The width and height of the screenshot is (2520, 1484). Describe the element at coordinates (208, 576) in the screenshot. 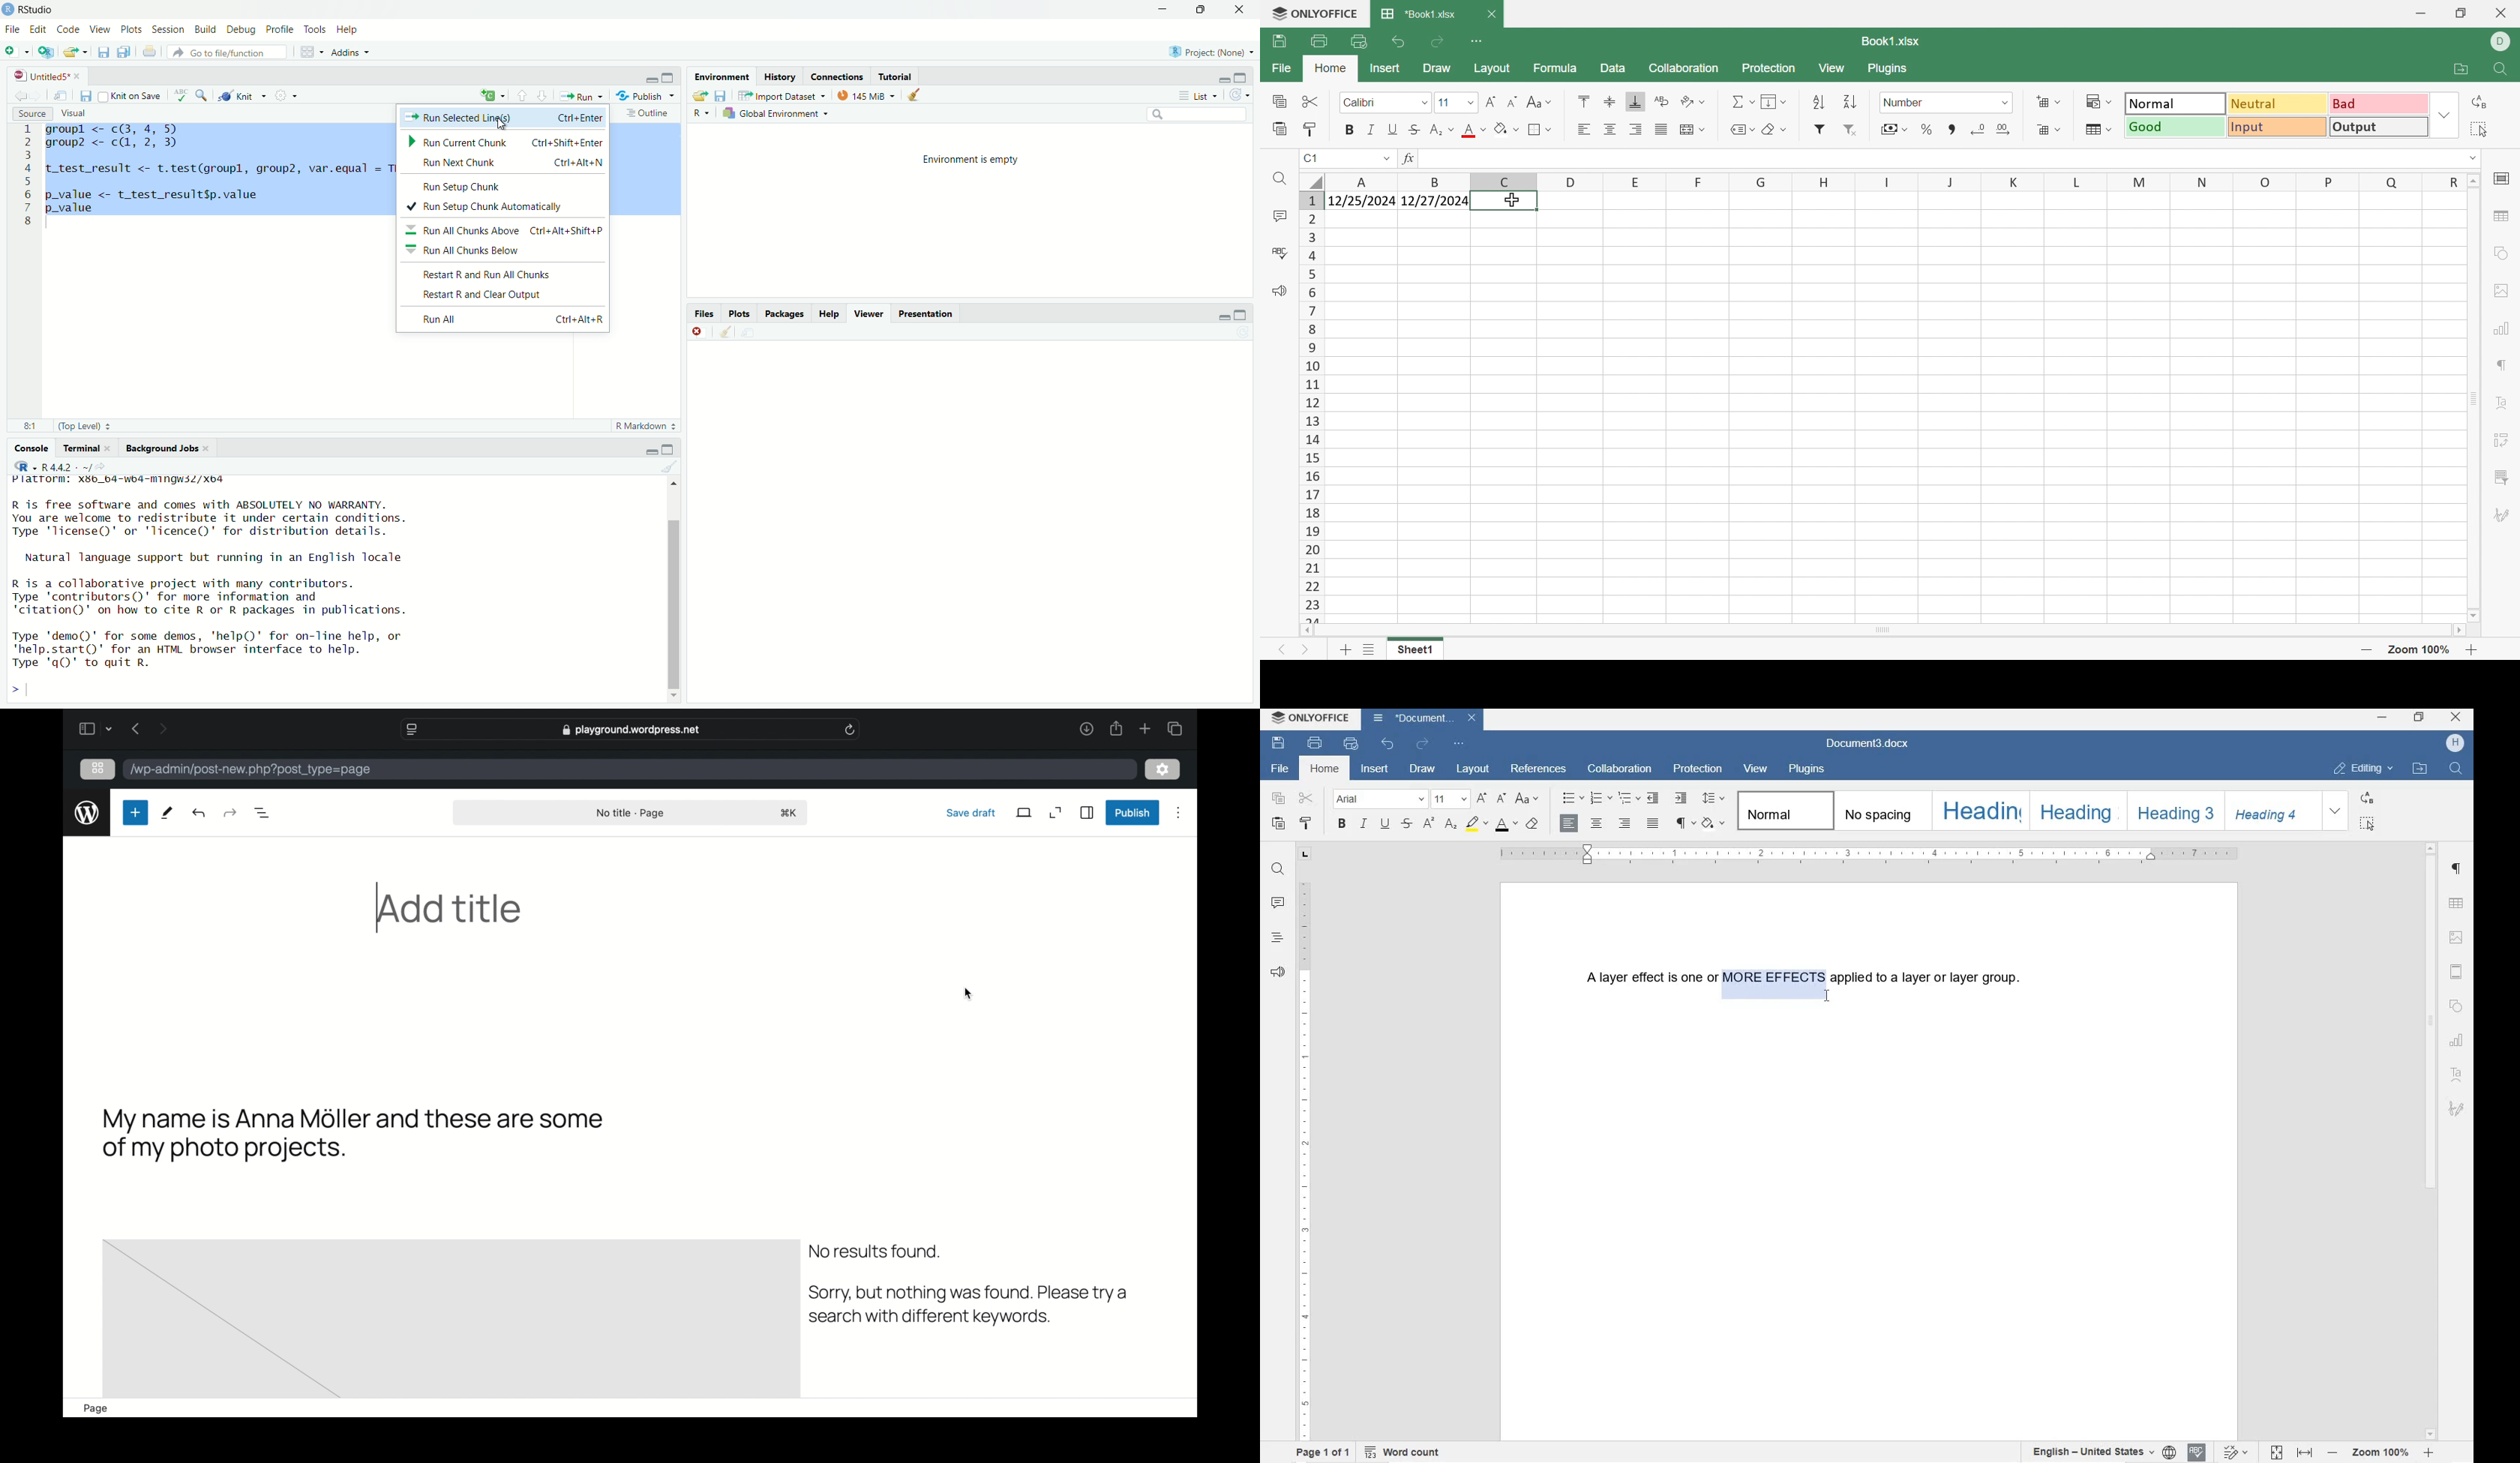

I see `FIST. Sv wey Wimpey avs

R is free software and comes with ABSOLUTELY NO WARRANTY.

You are welcome to redistribute it under certain conditions.

Type 'license()' or 'licence()' for distribution details.
Natural language support but running in an English locale

R is a collaborative project with many contributors.

Type 'contributors()' for more information and

'citation()' on how to cite R or R packages in publications.

Type 'demo()' for some demos, 'help()' for on-Tine help, or

"help.start()' for an HTML browser interface to help.

Type 'qQ)' to quit R.` at that location.